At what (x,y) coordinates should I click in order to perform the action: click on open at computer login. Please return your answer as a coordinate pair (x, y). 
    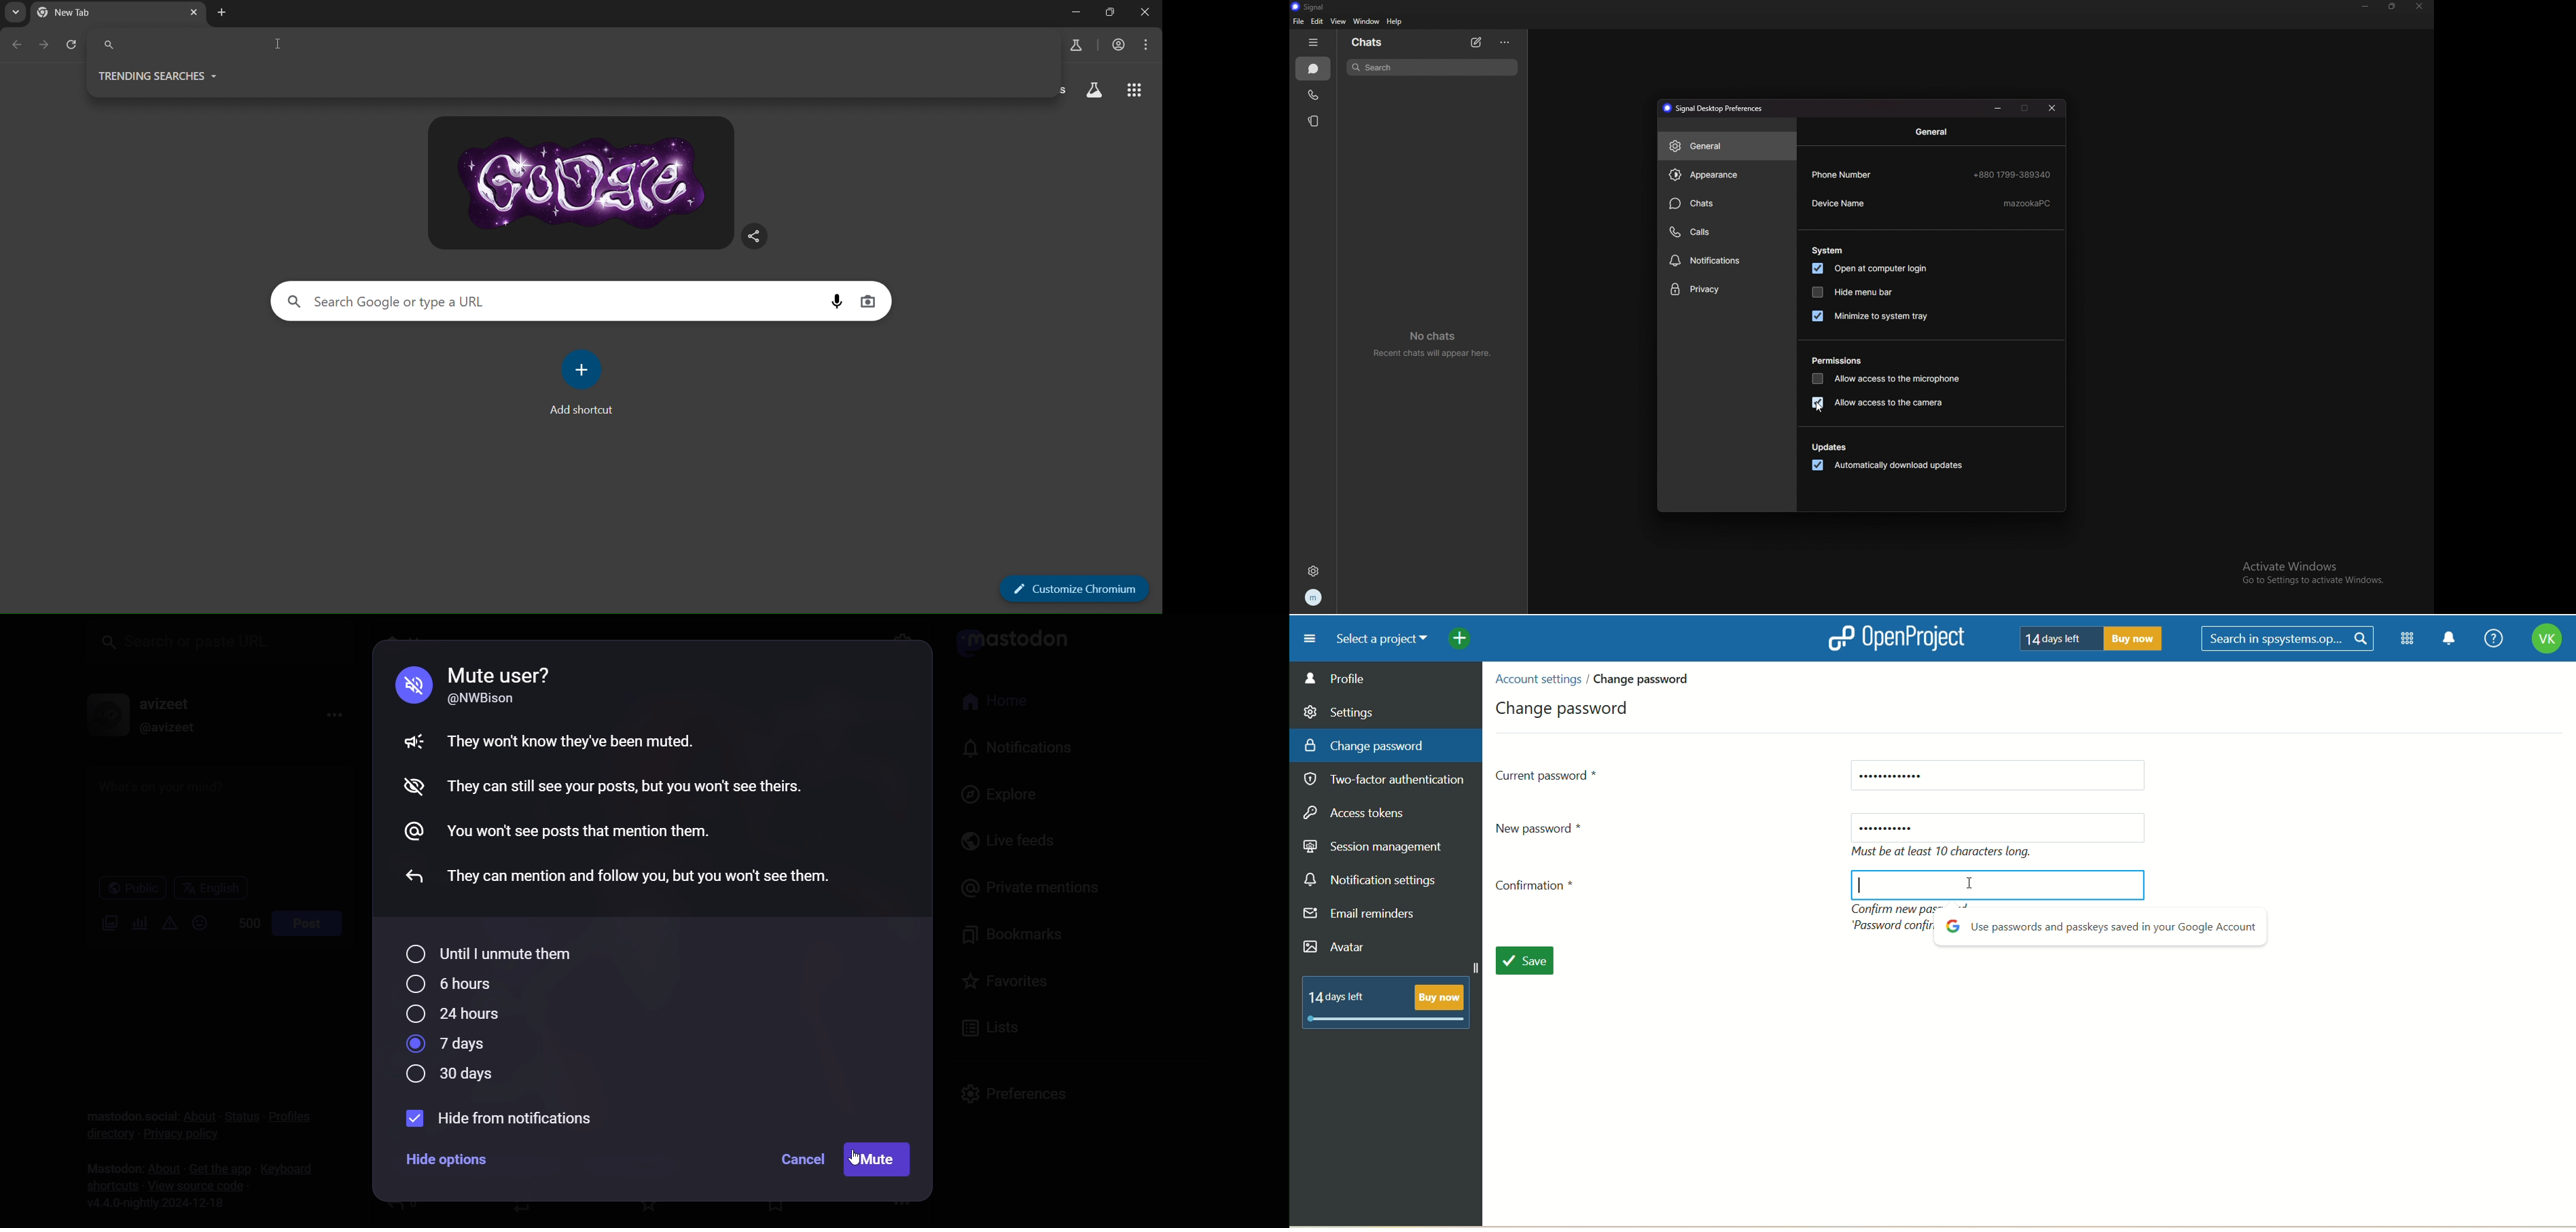
    Looking at the image, I should click on (1872, 268).